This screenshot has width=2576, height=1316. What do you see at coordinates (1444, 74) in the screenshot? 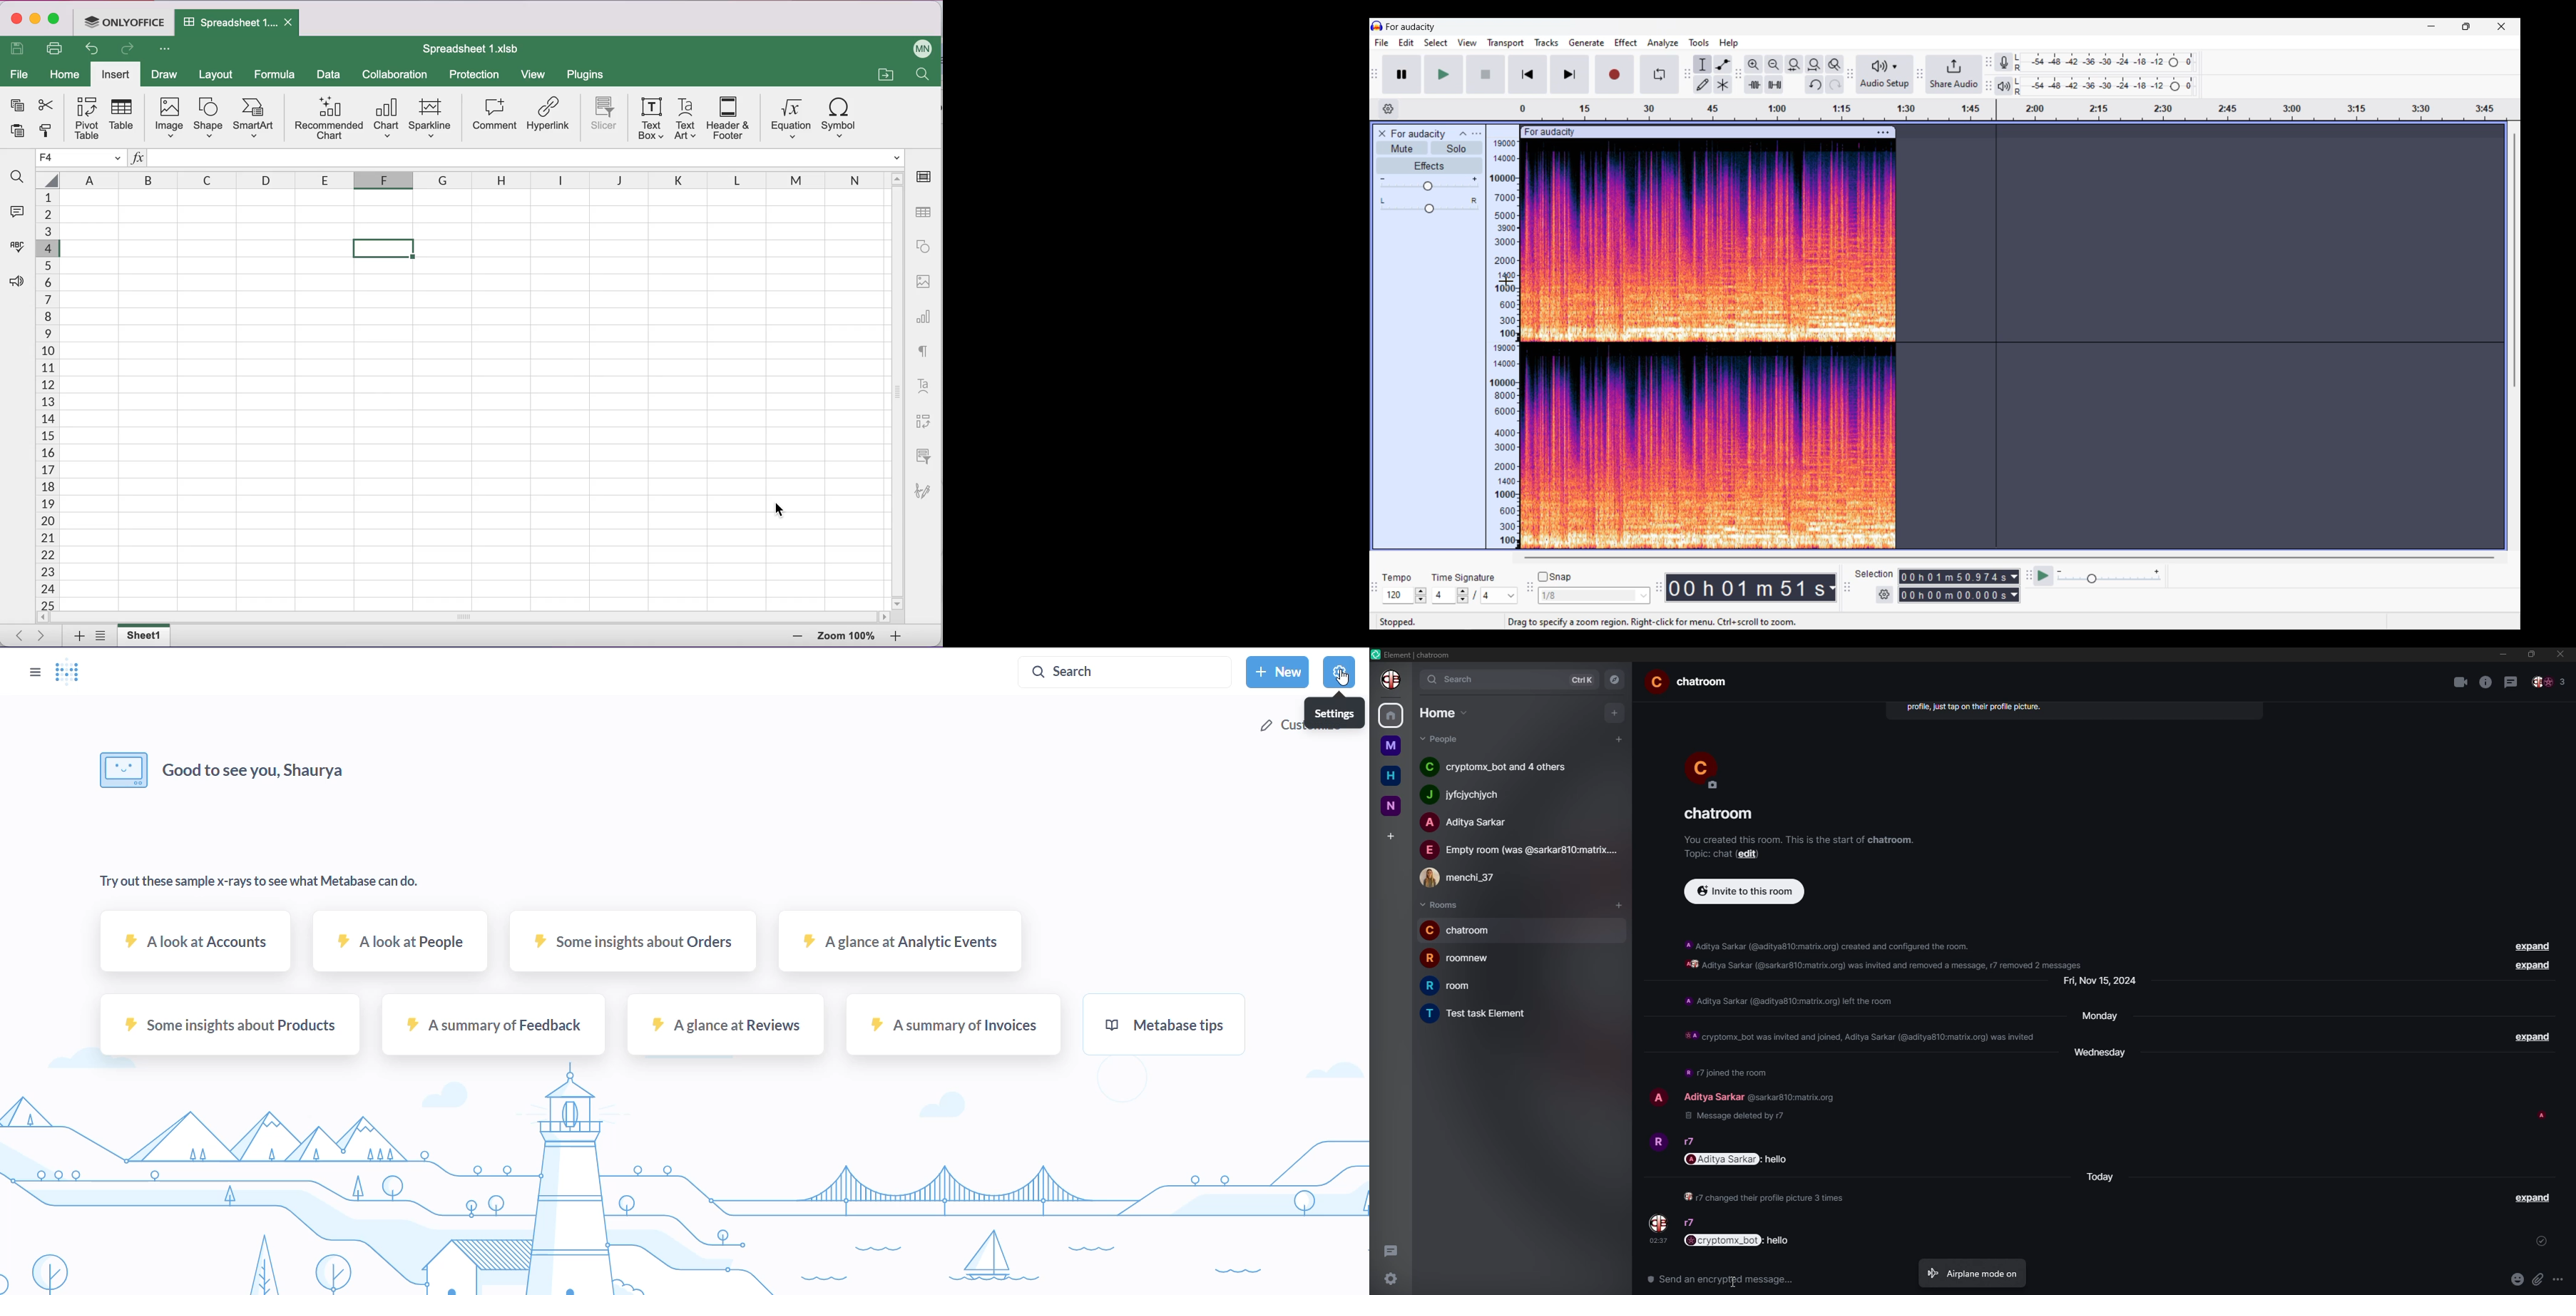
I see `Play/Play once` at bounding box center [1444, 74].